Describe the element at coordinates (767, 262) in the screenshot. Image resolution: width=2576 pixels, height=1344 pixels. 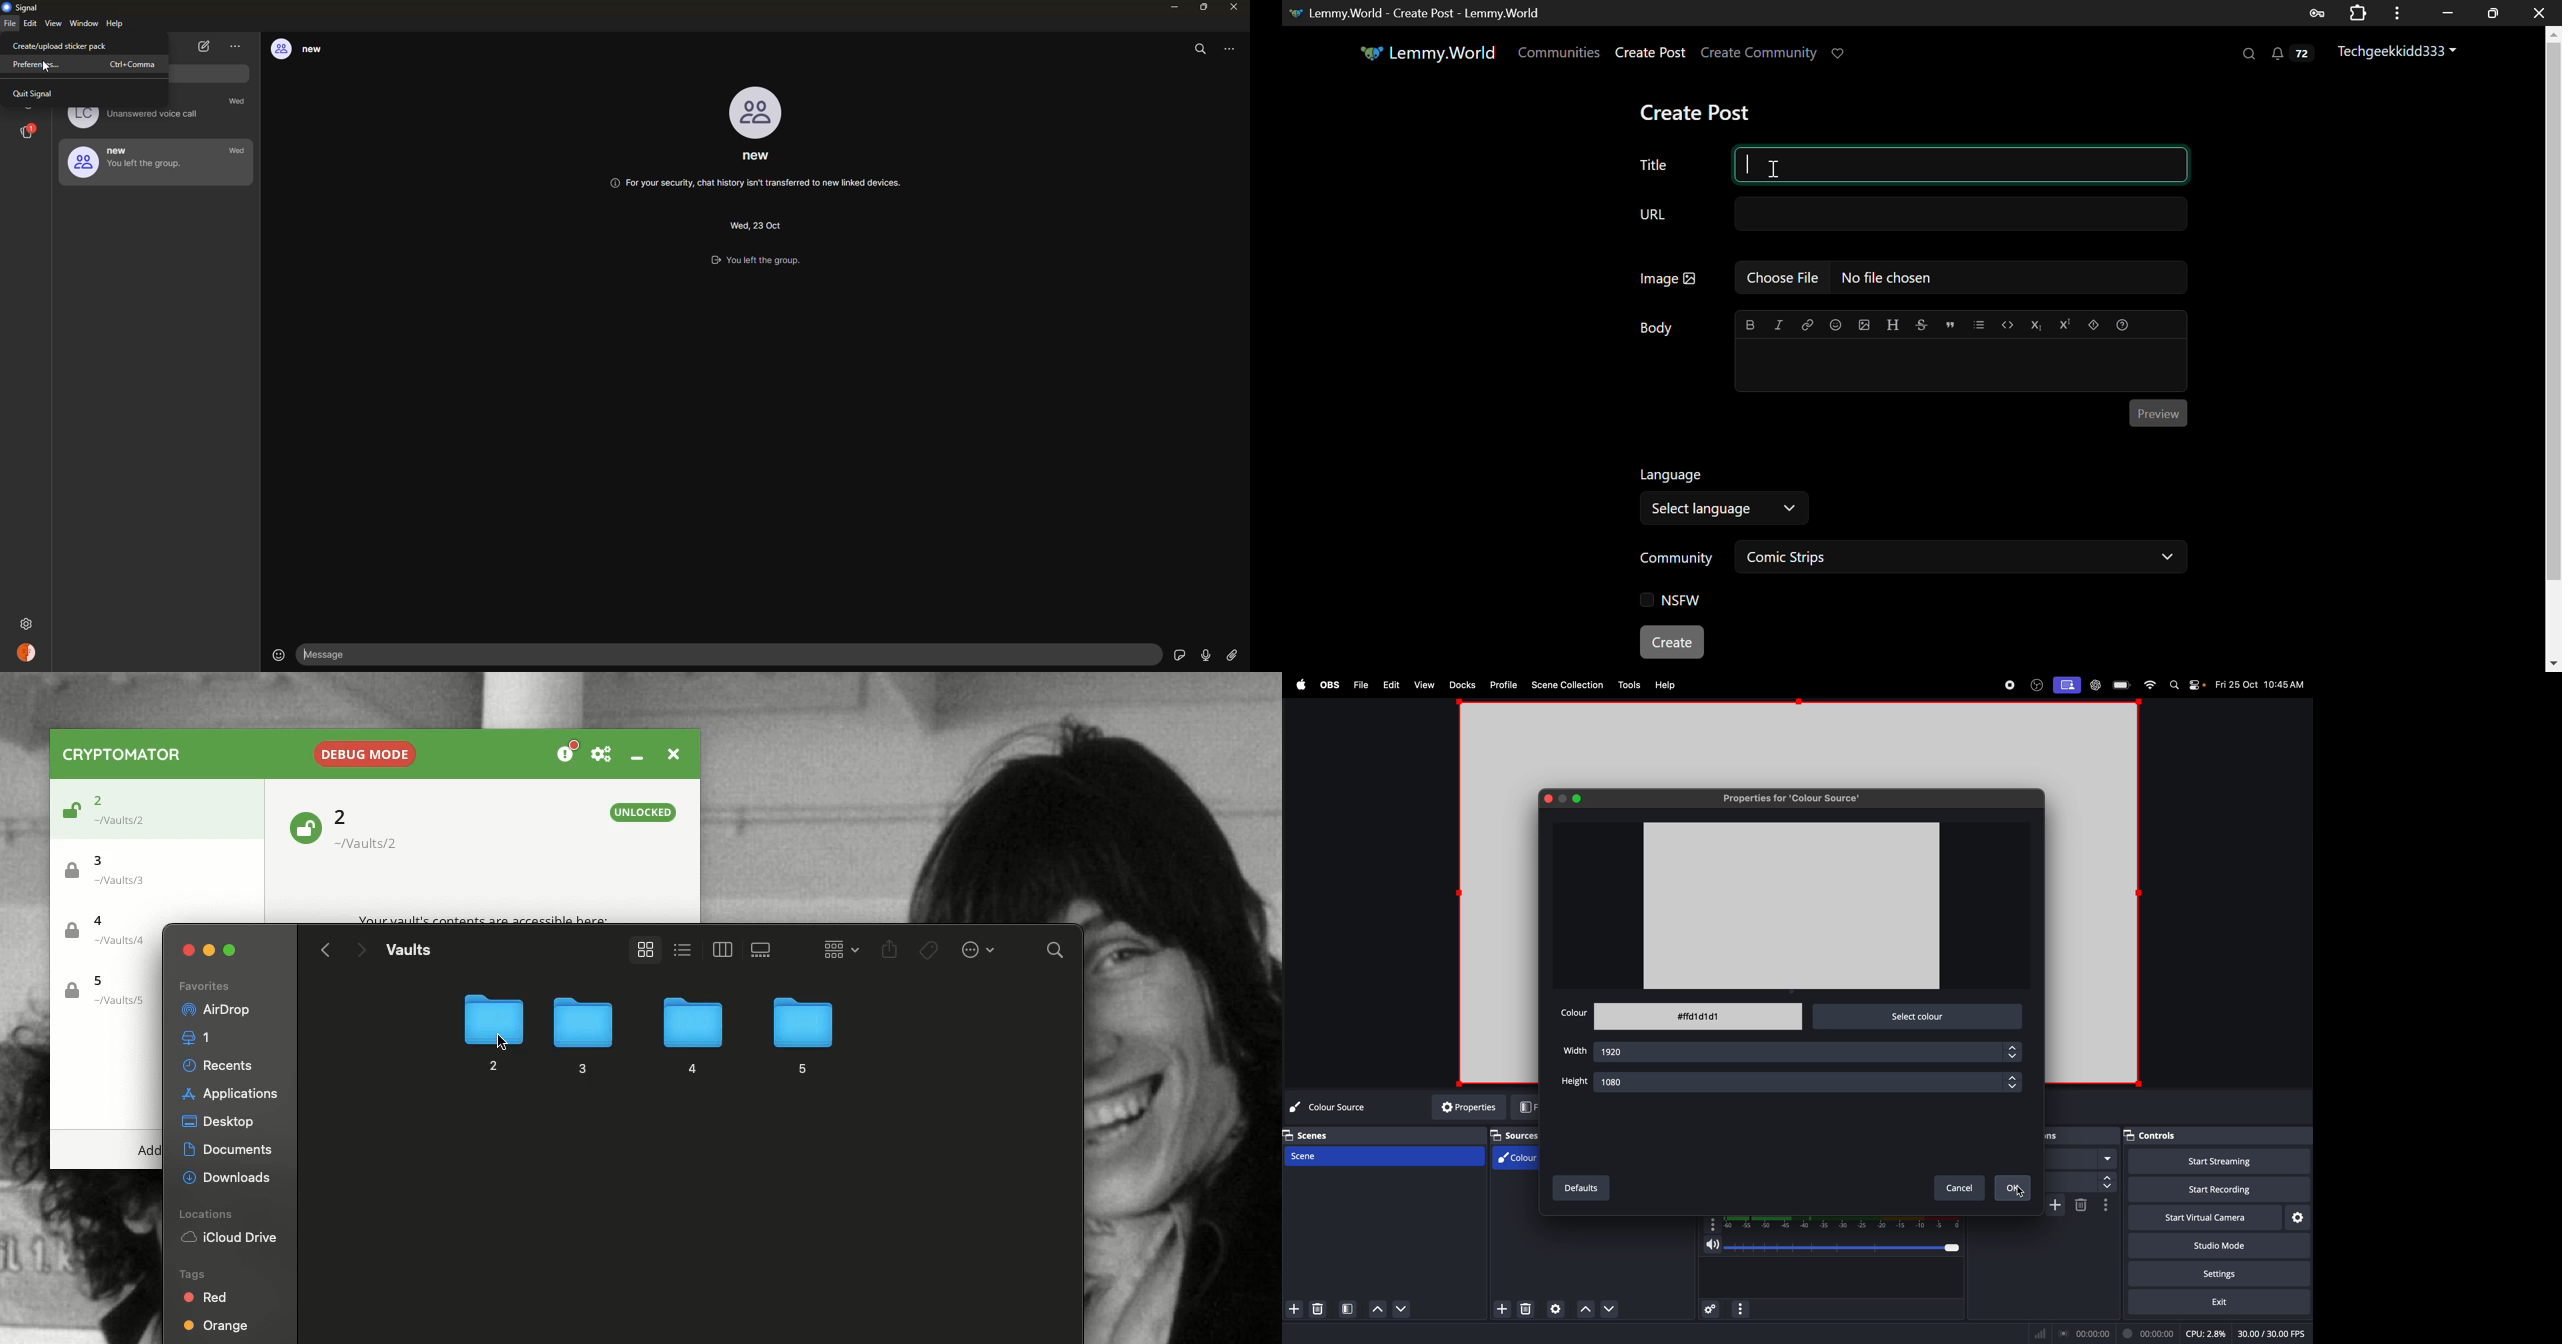
I see `you left the group` at that location.